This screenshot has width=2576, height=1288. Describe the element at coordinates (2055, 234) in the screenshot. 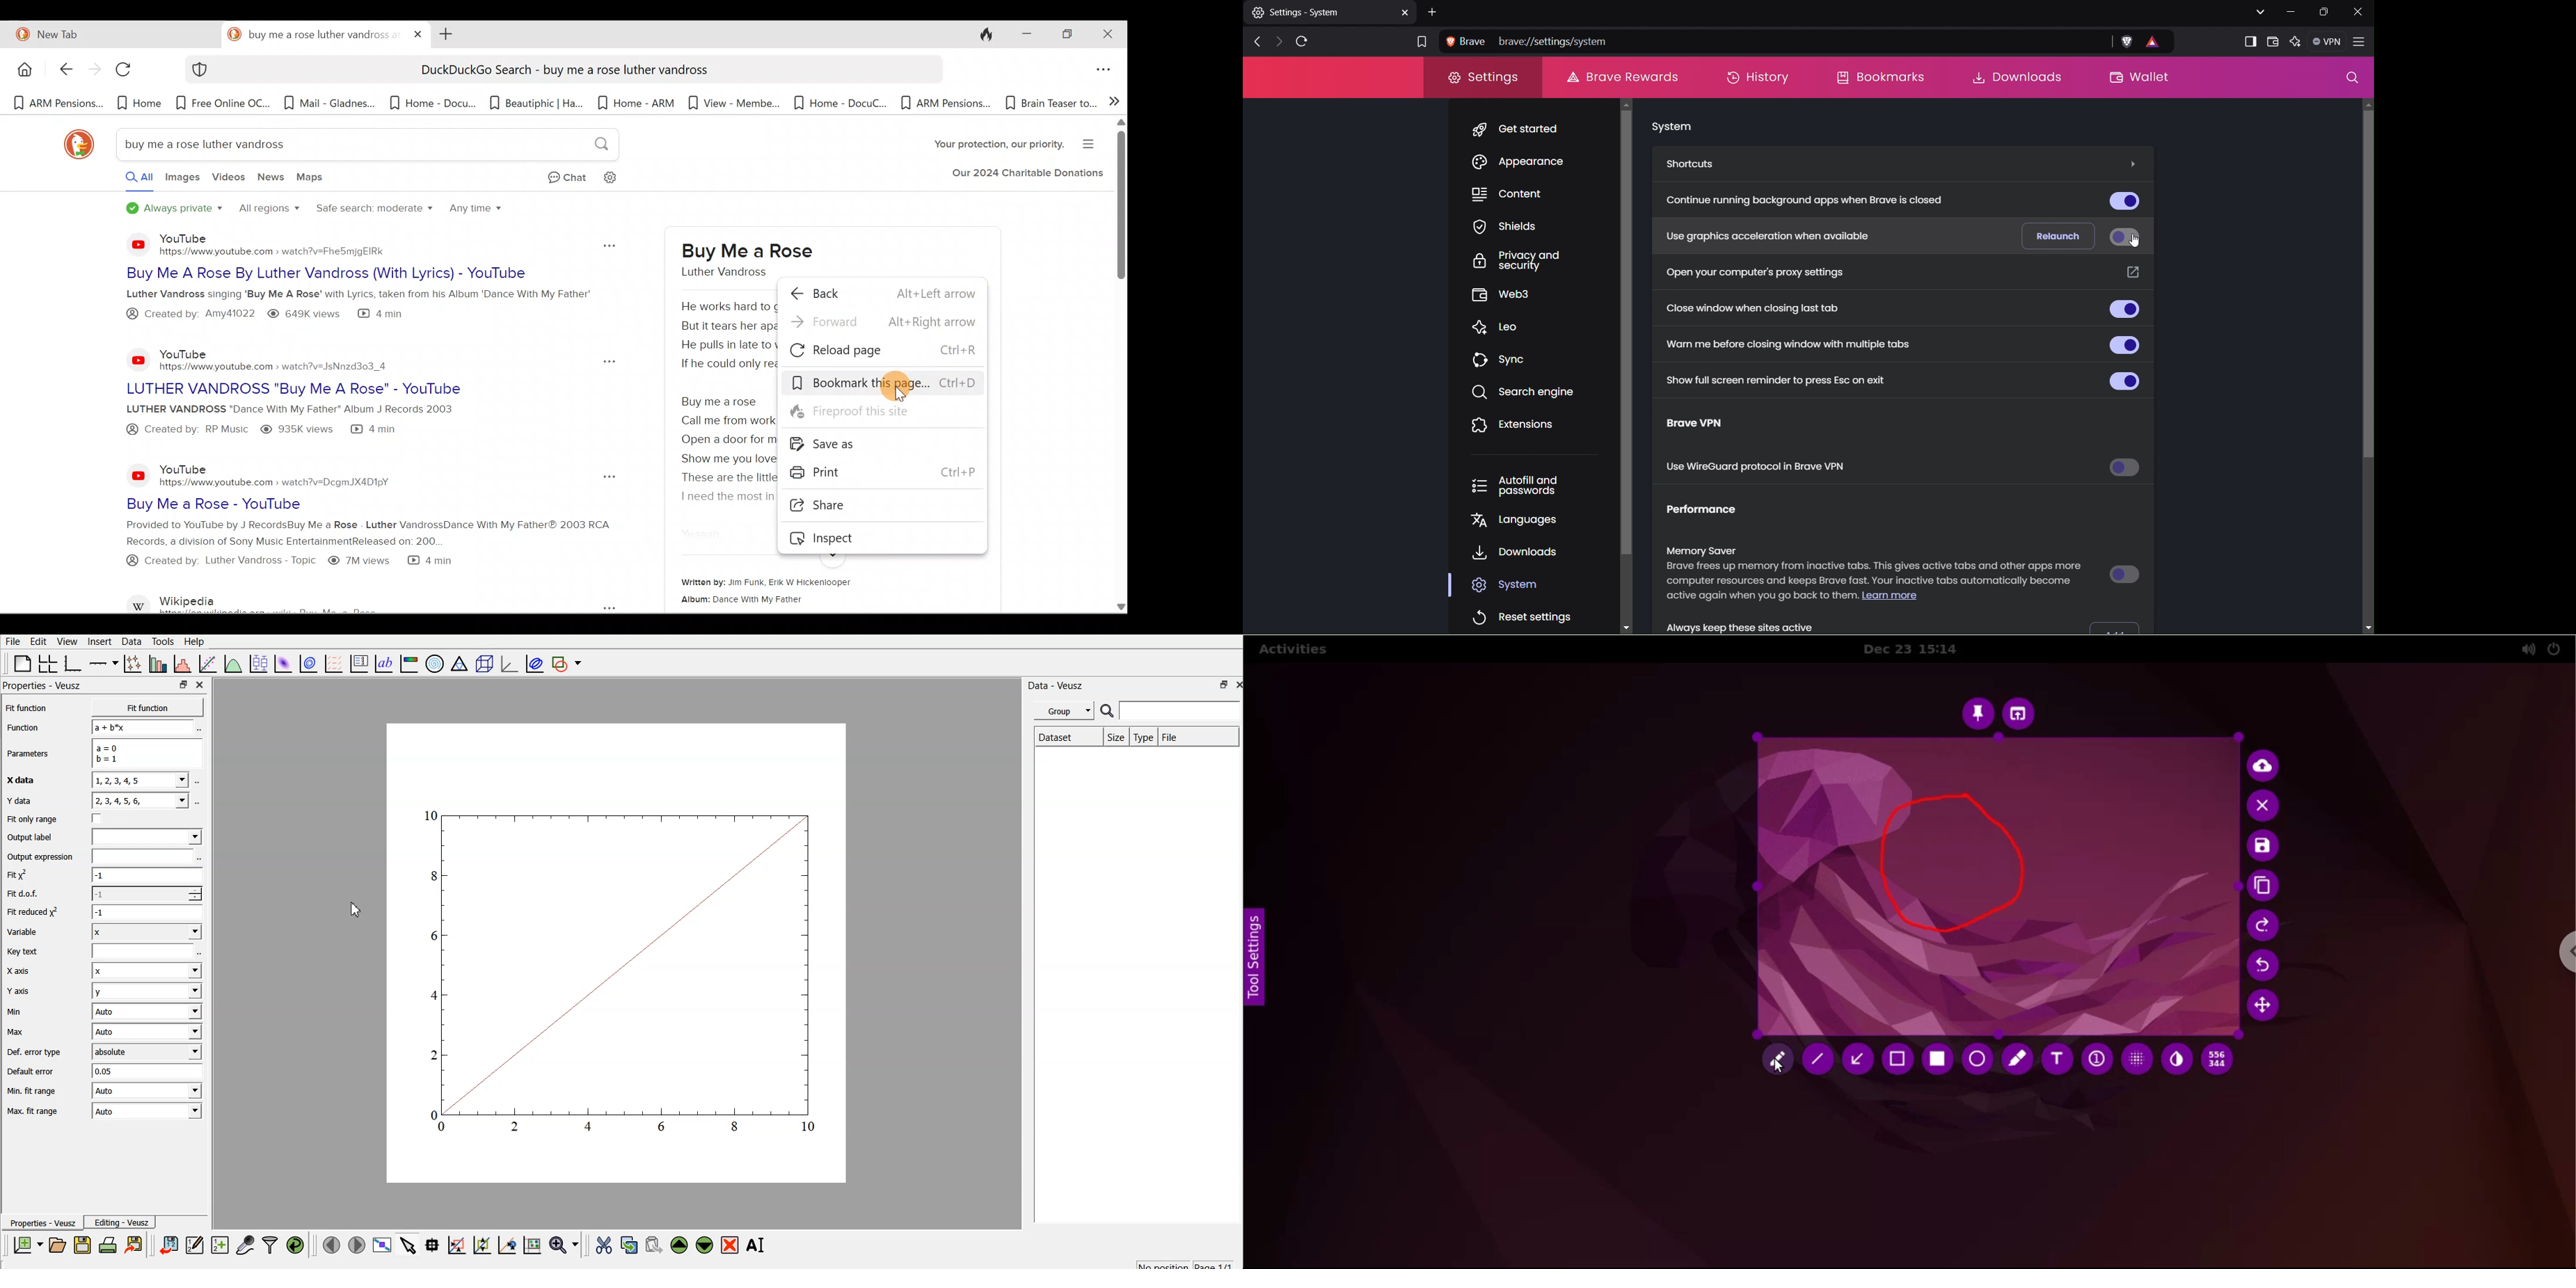

I see `Relaunch` at that location.